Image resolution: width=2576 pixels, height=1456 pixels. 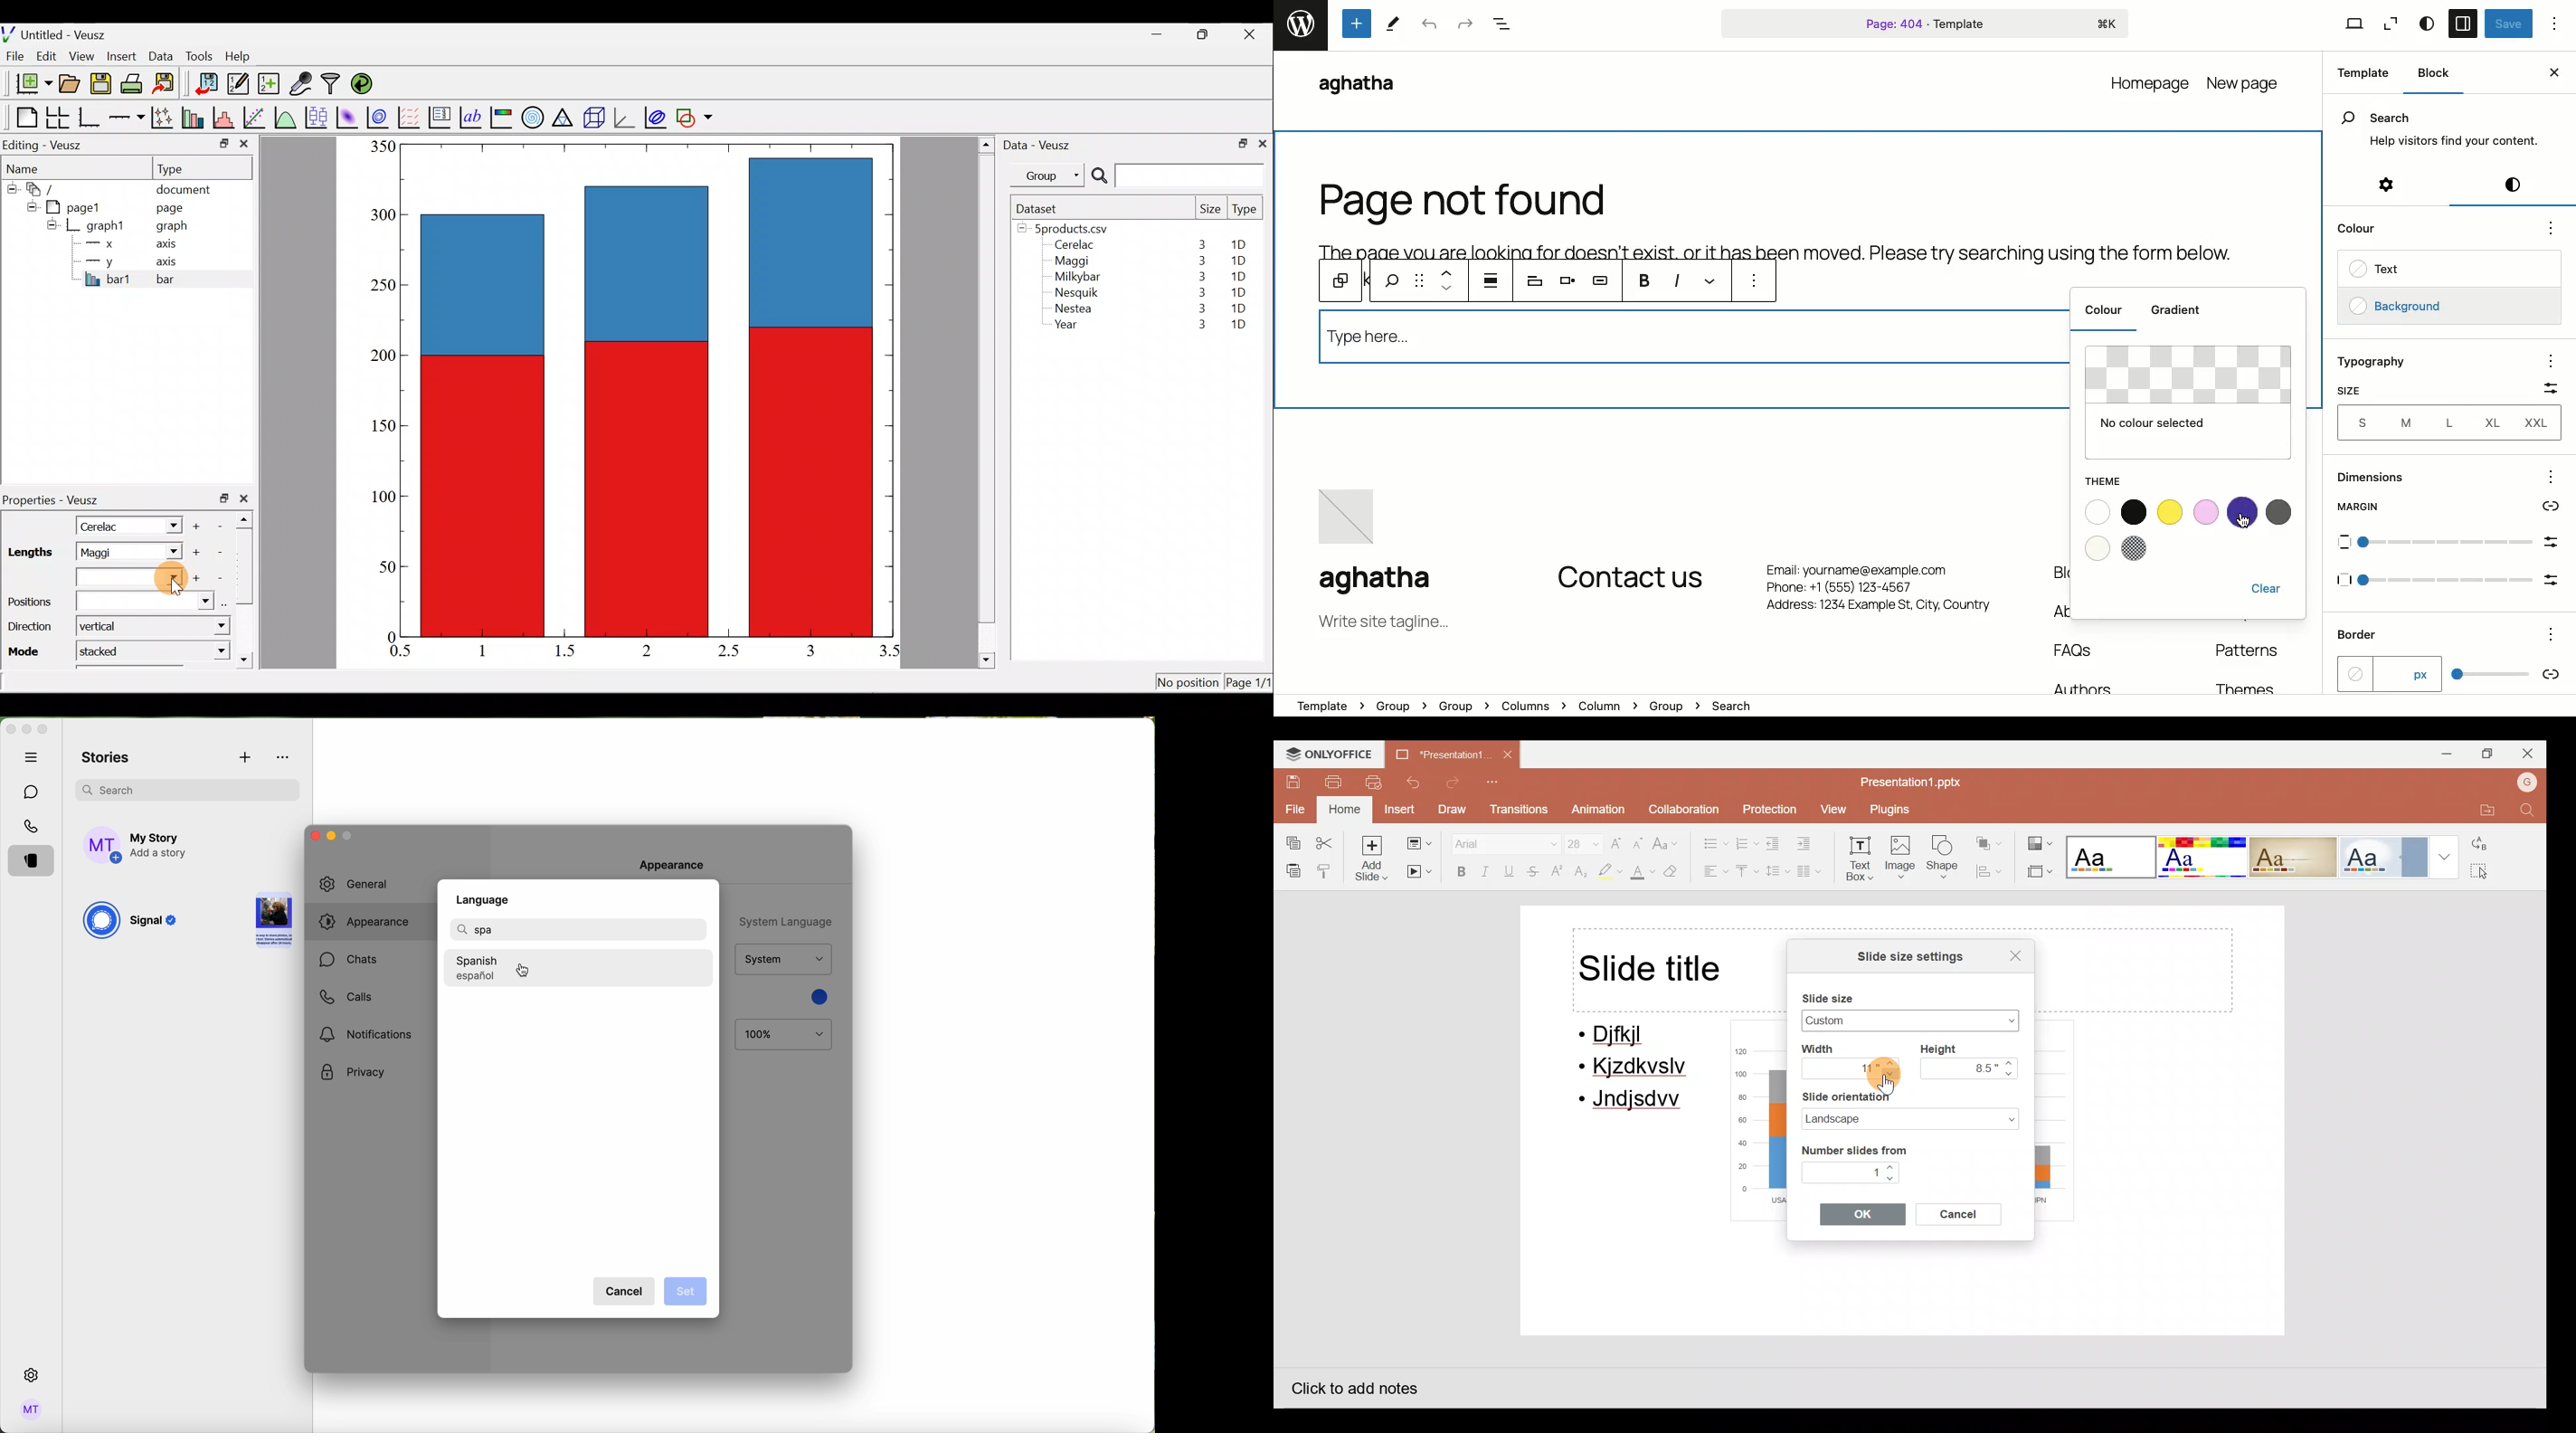 I want to click on Plot a vector field, so click(x=411, y=117).